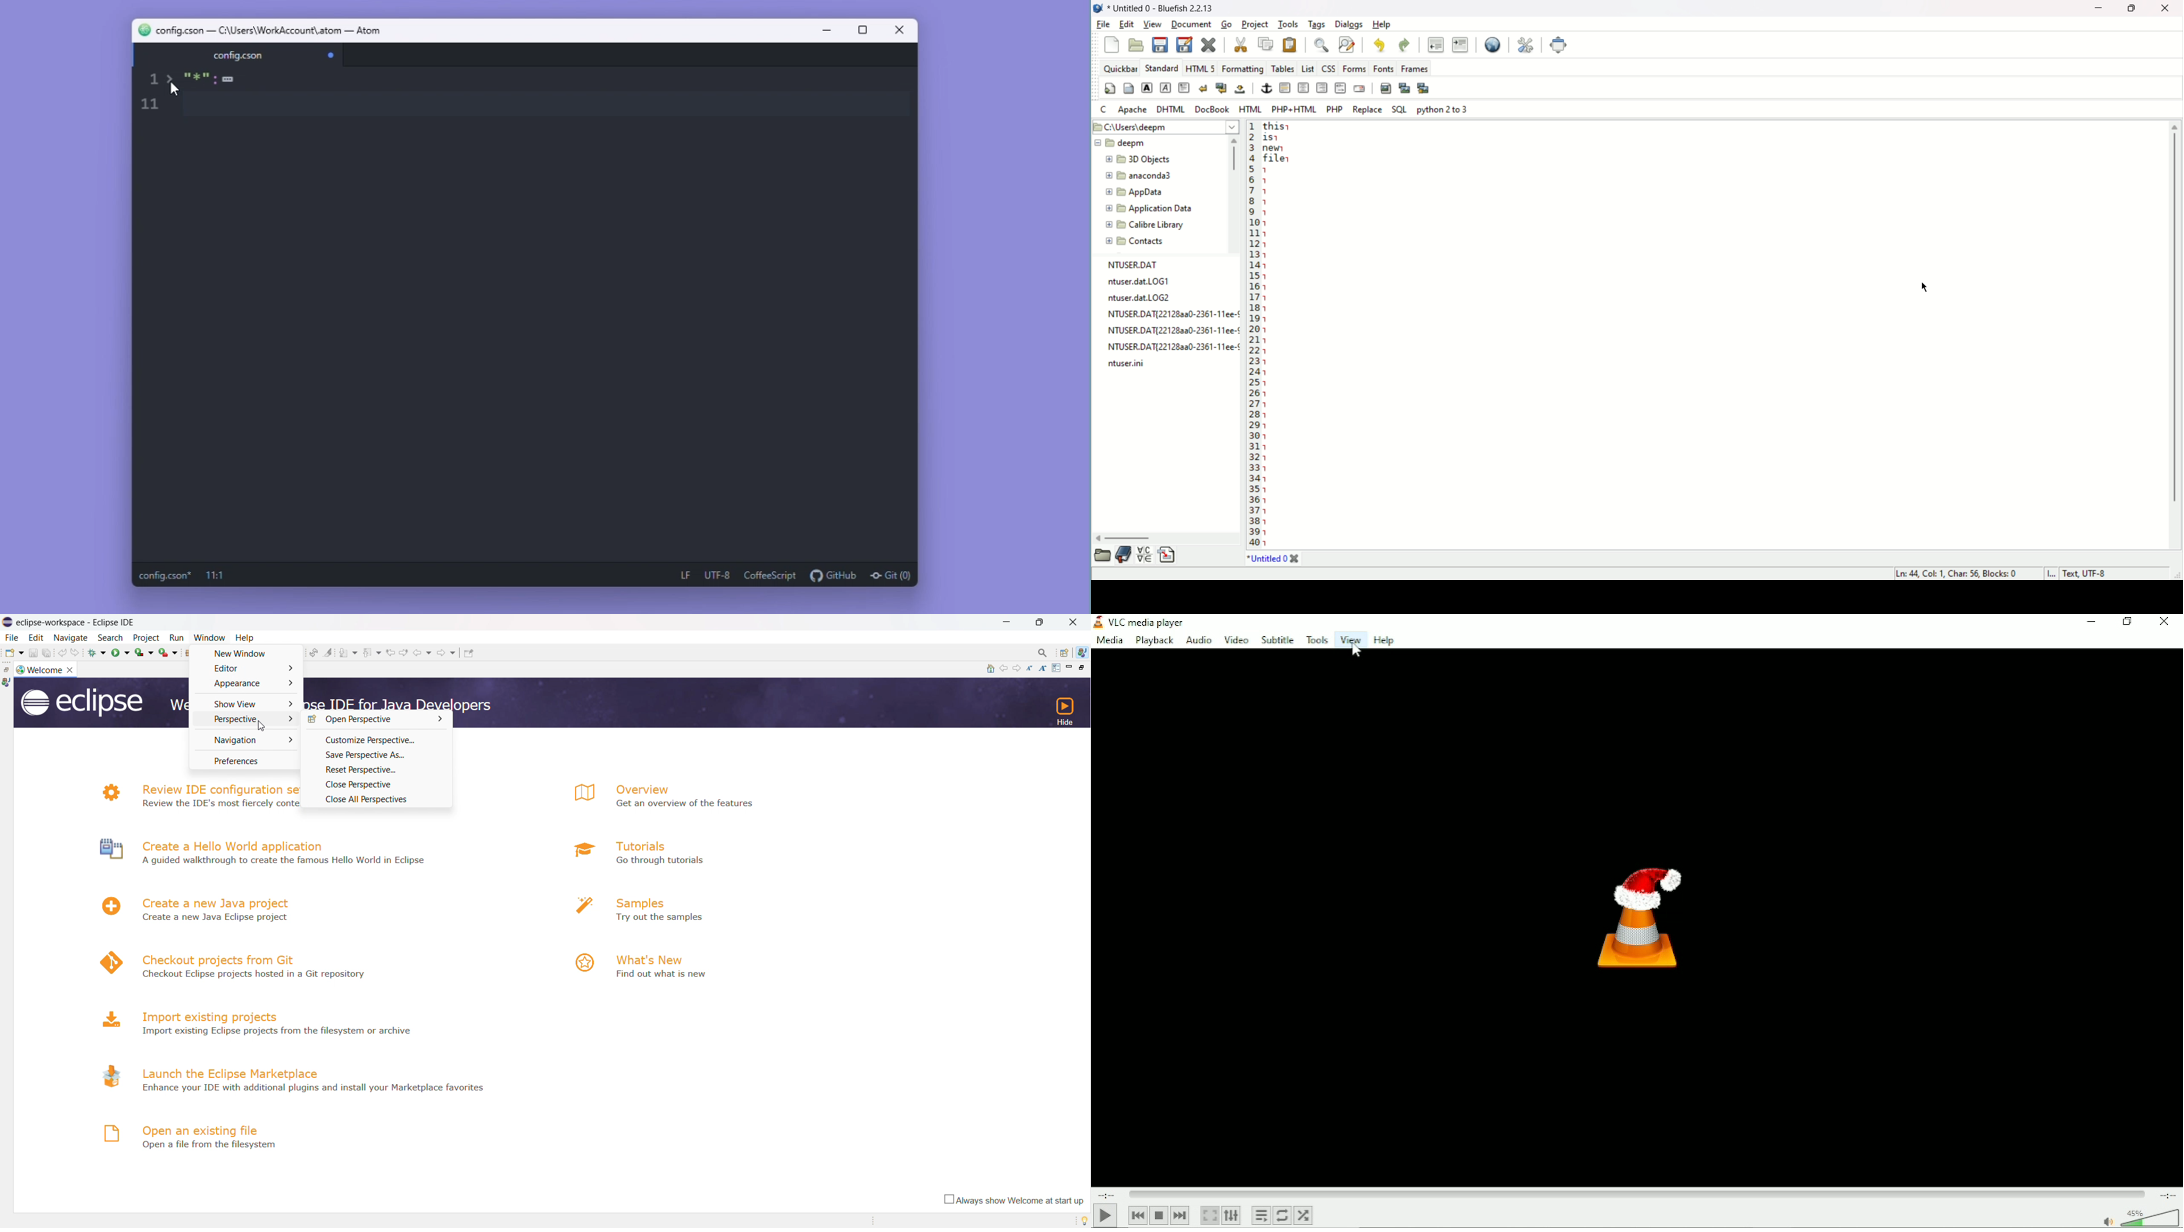  Describe the element at coordinates (1209, 1216) in the screenshot. I see `Toggle video in fullscreen` at that location.